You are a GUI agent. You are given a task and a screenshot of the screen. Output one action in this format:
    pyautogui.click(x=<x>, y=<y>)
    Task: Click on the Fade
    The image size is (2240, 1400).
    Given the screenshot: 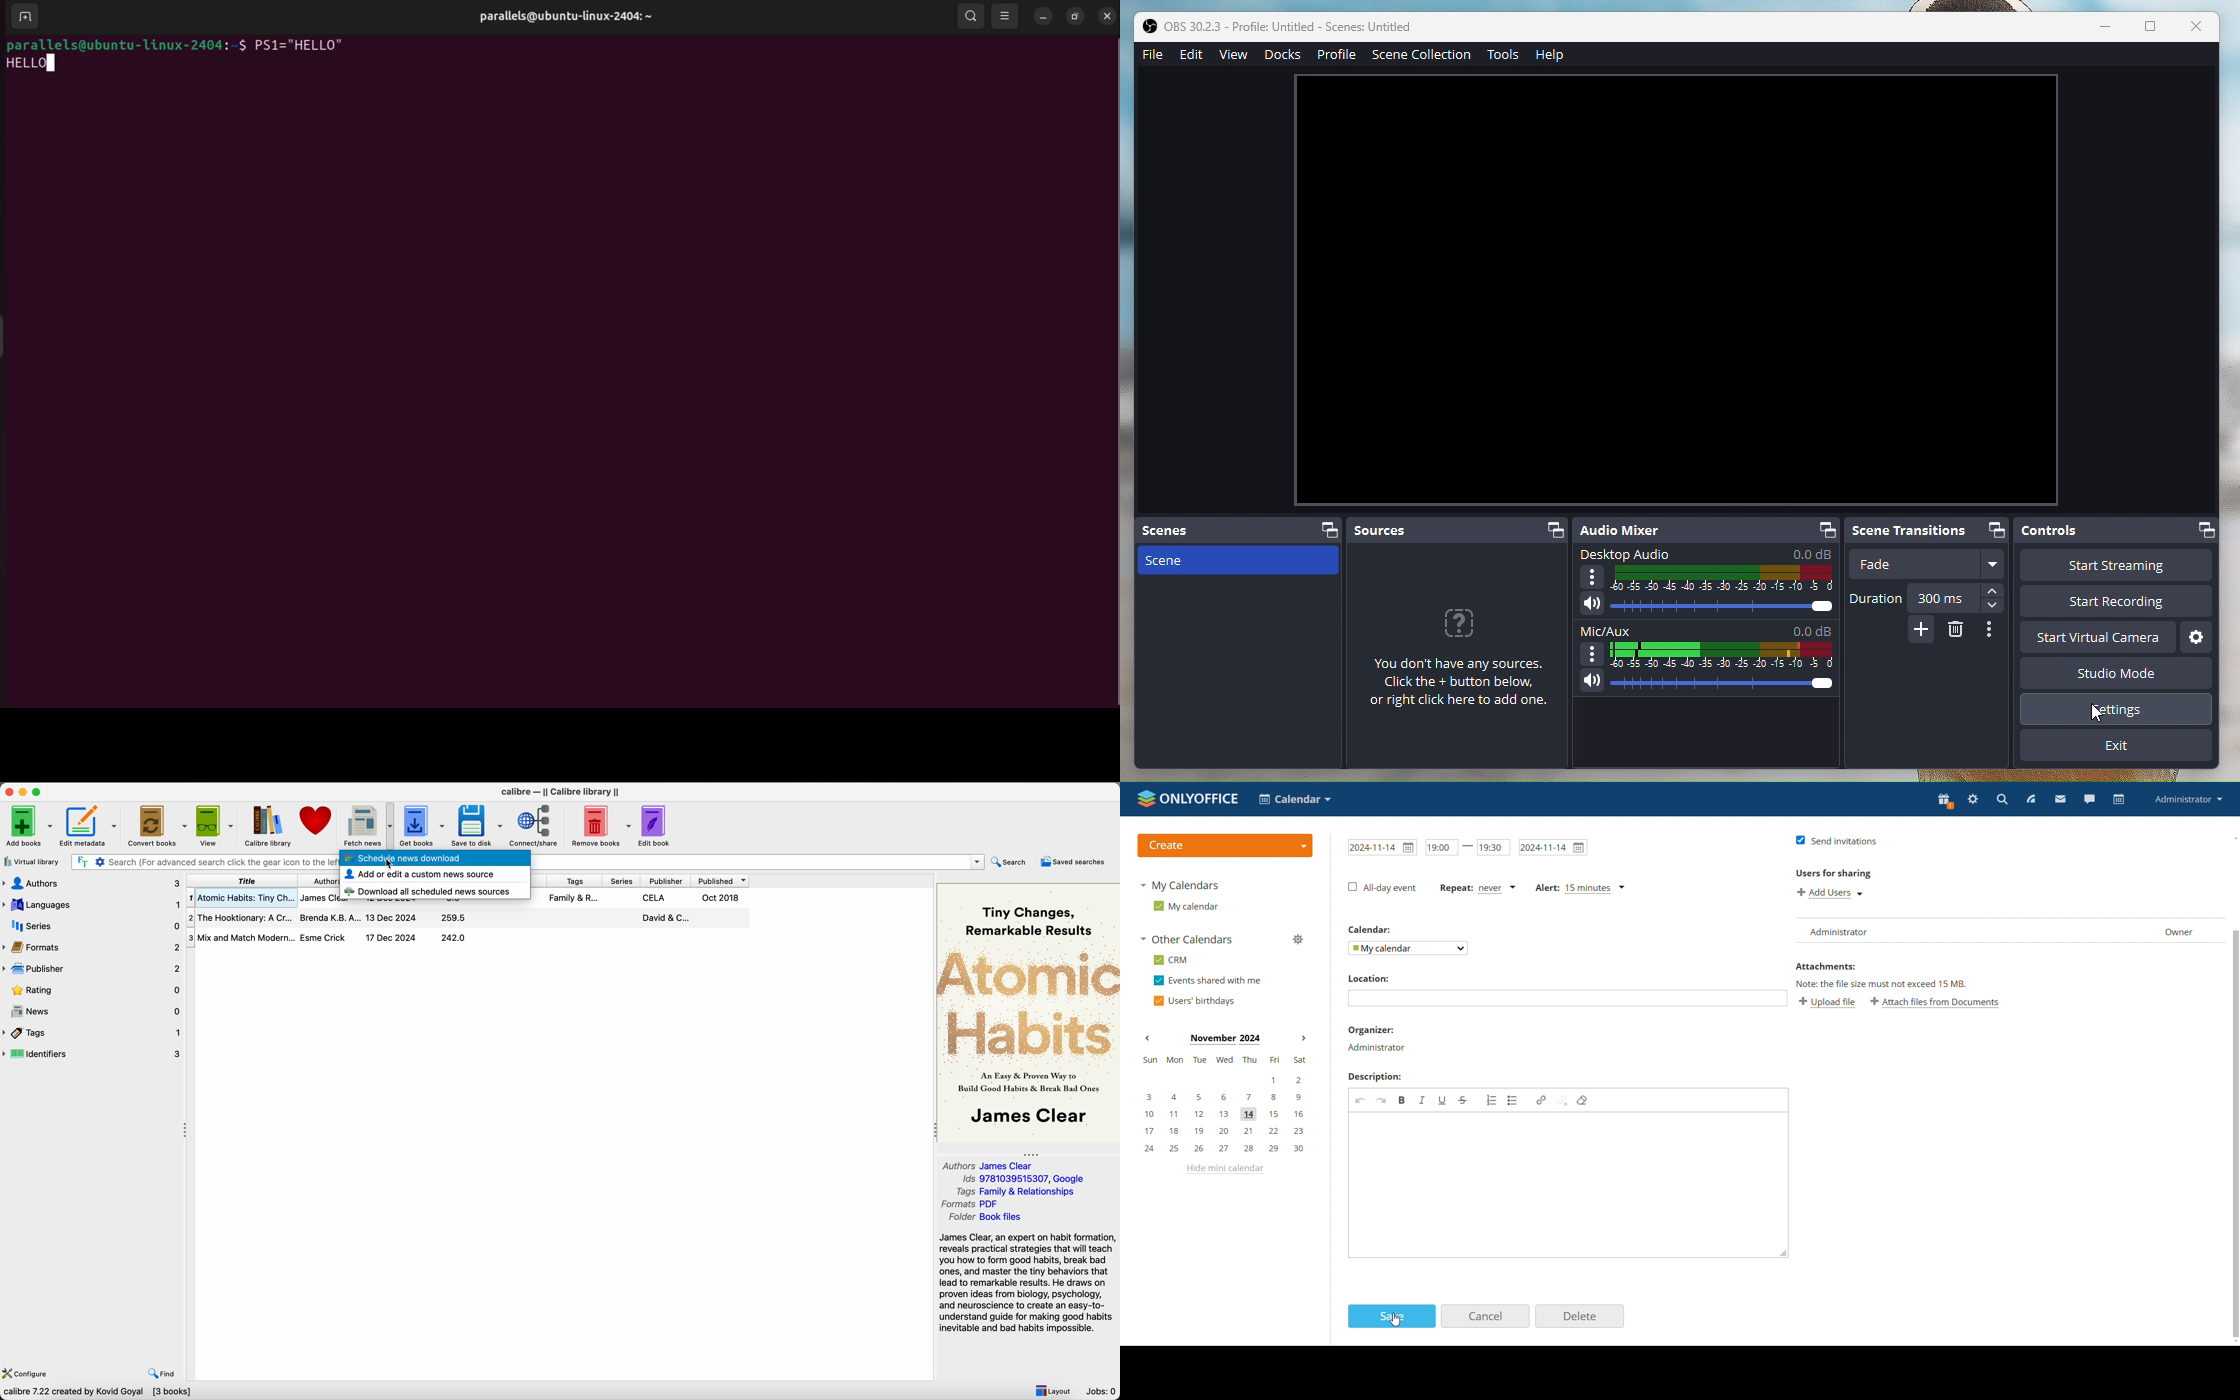 What is the action you would take?
    pyautogui.click(x=1926, y=564)
    